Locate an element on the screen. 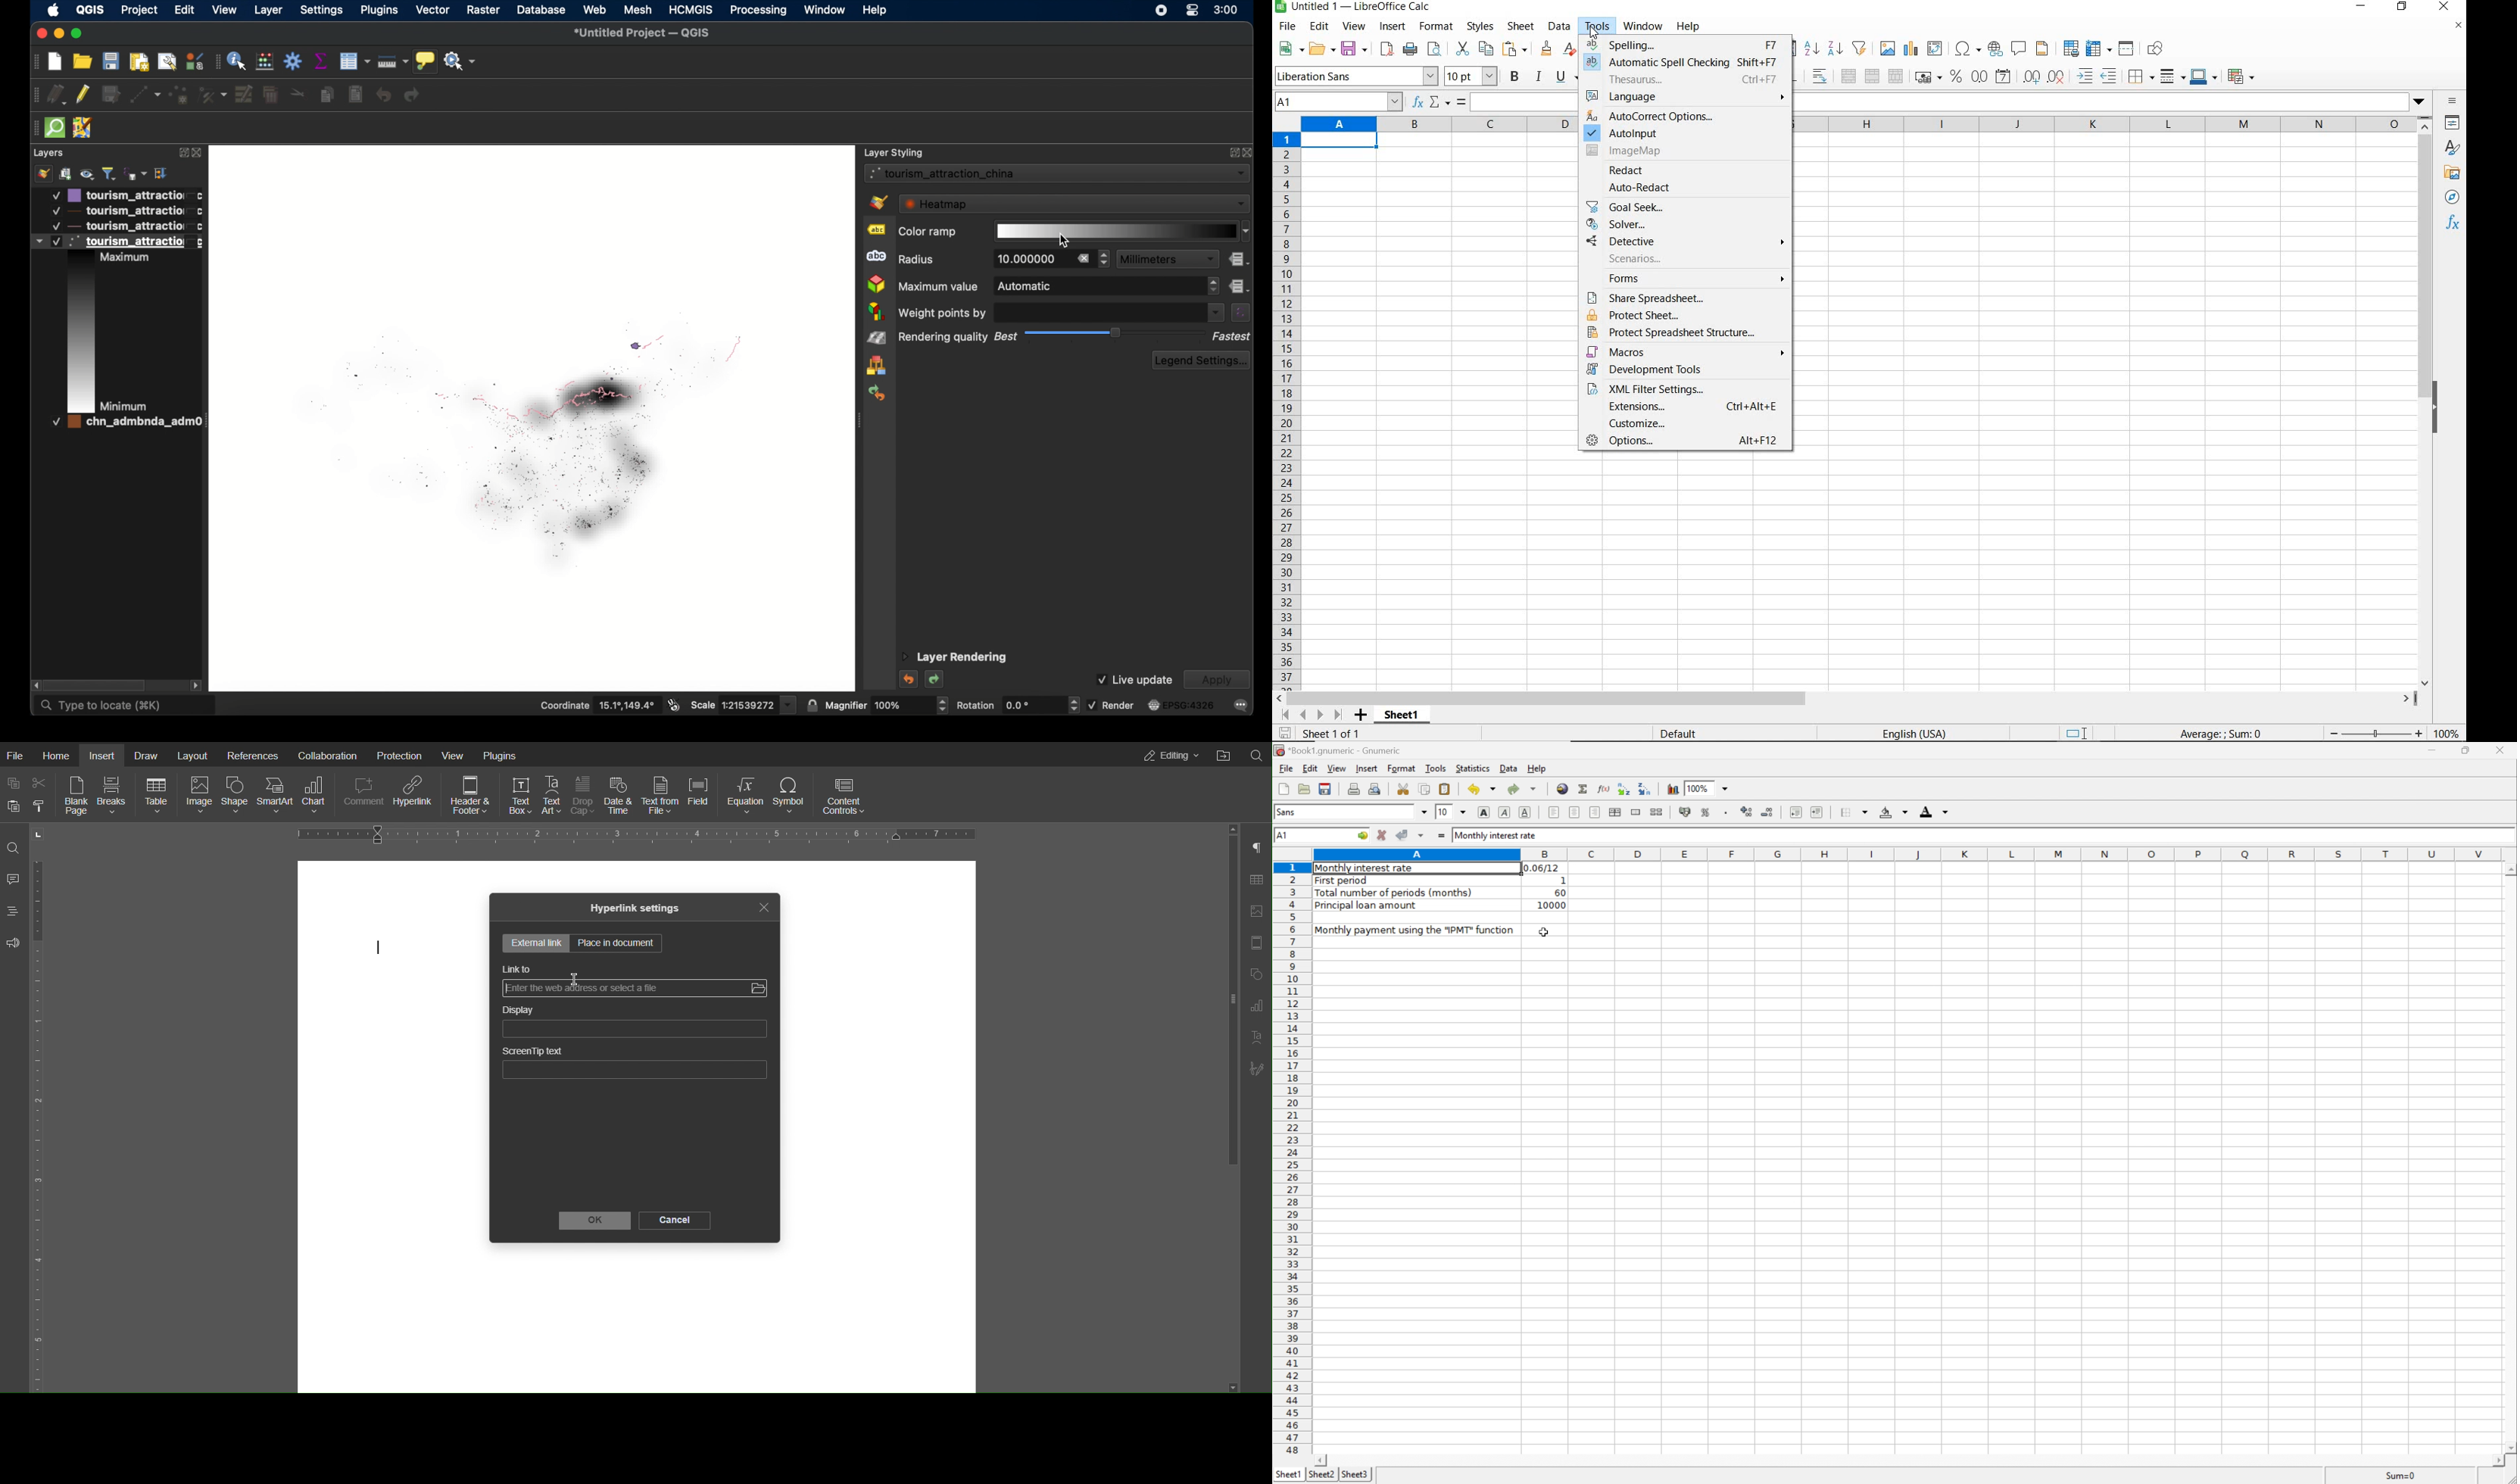 Image resolution: width=2520 pixels, height=1484 pixels. Drop Down is located at coordinates (1727, 788).